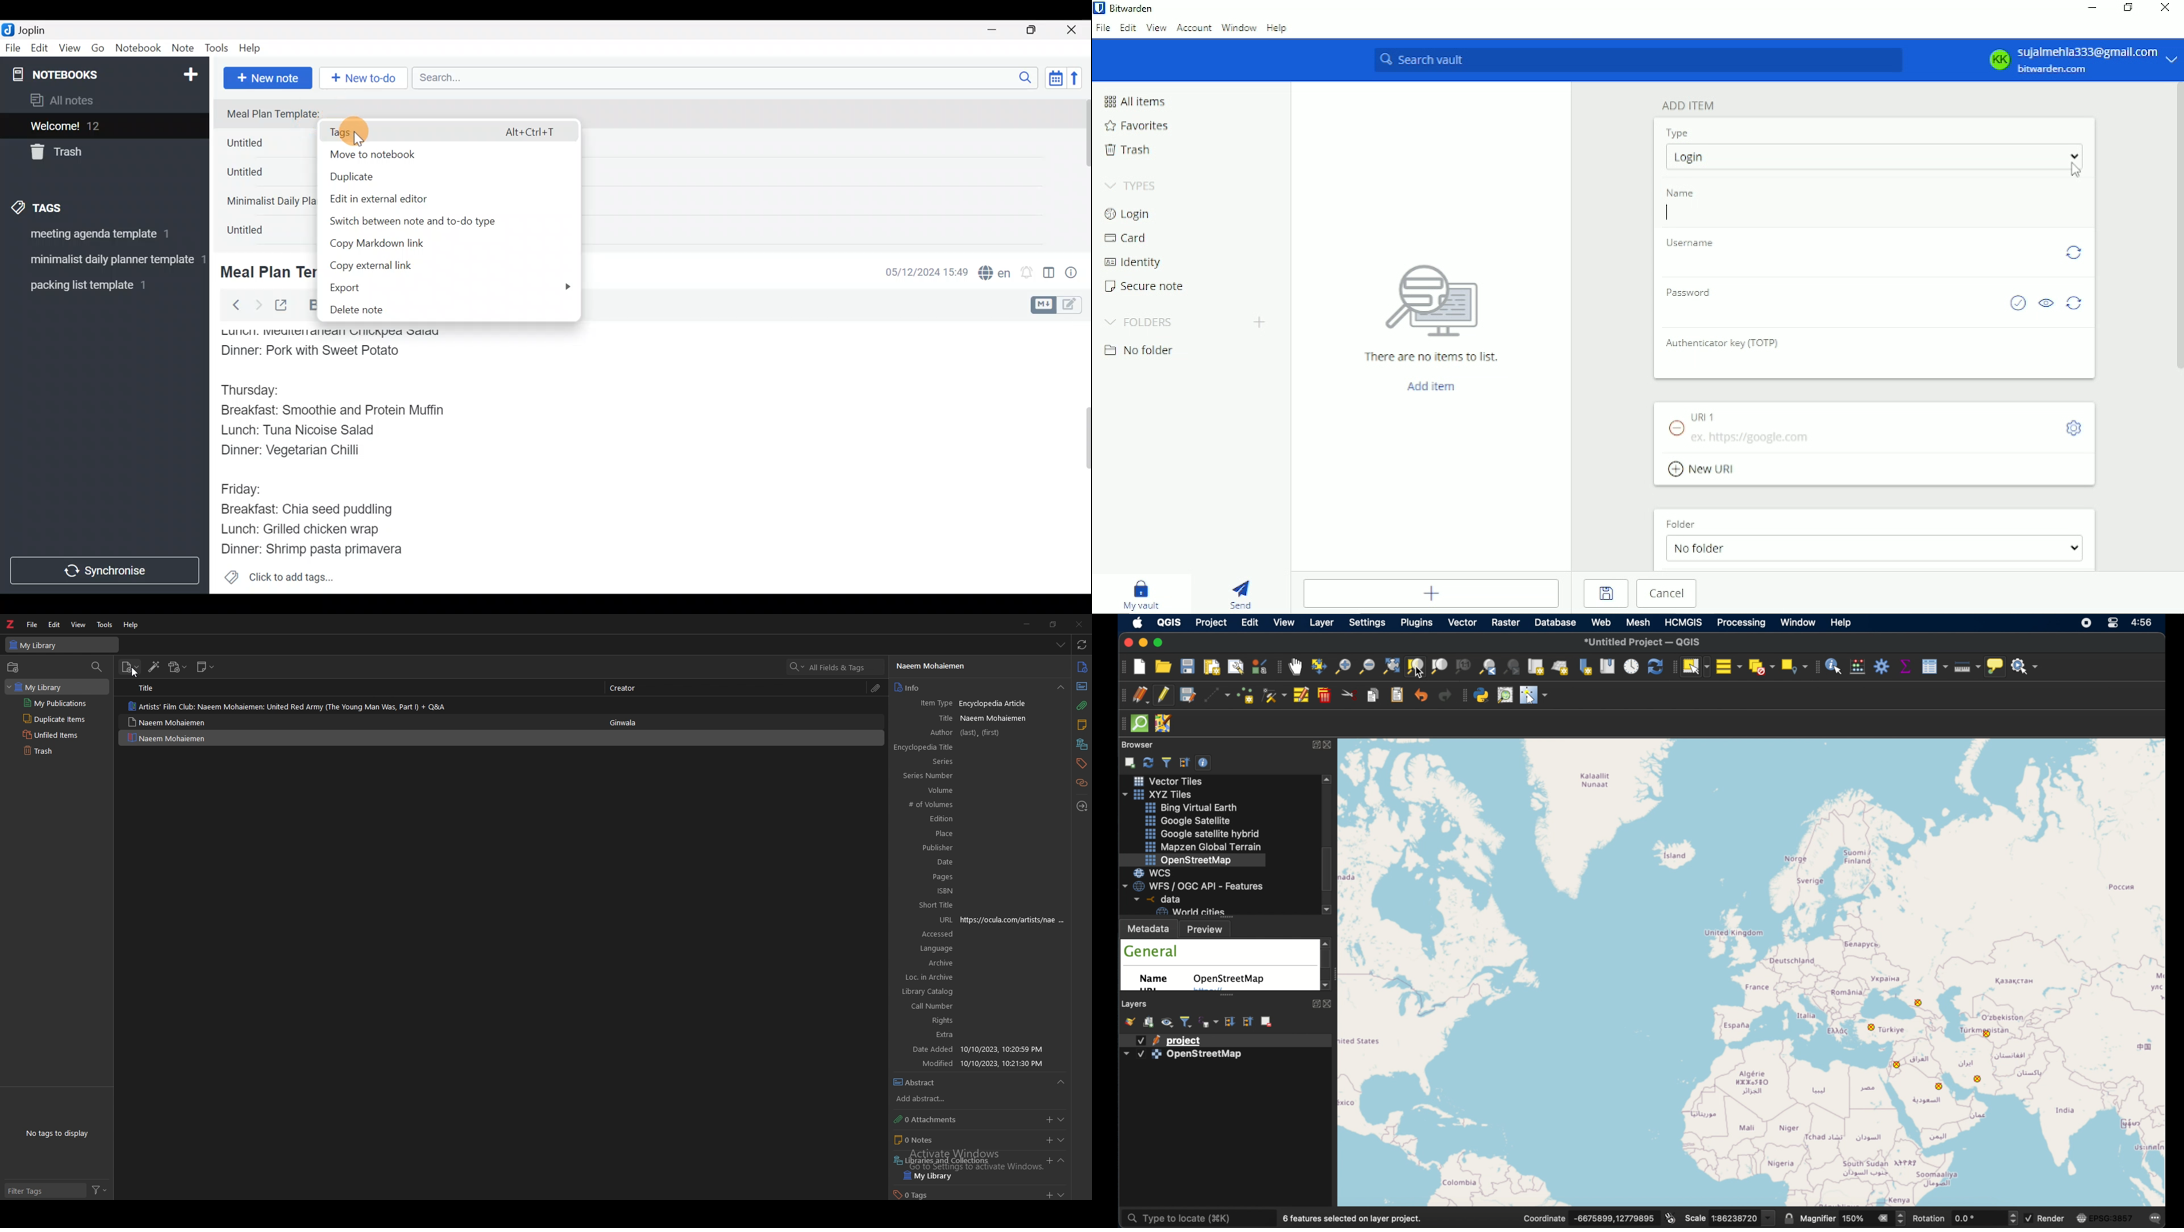  I want to click on Minimize, so click(2090, 9).